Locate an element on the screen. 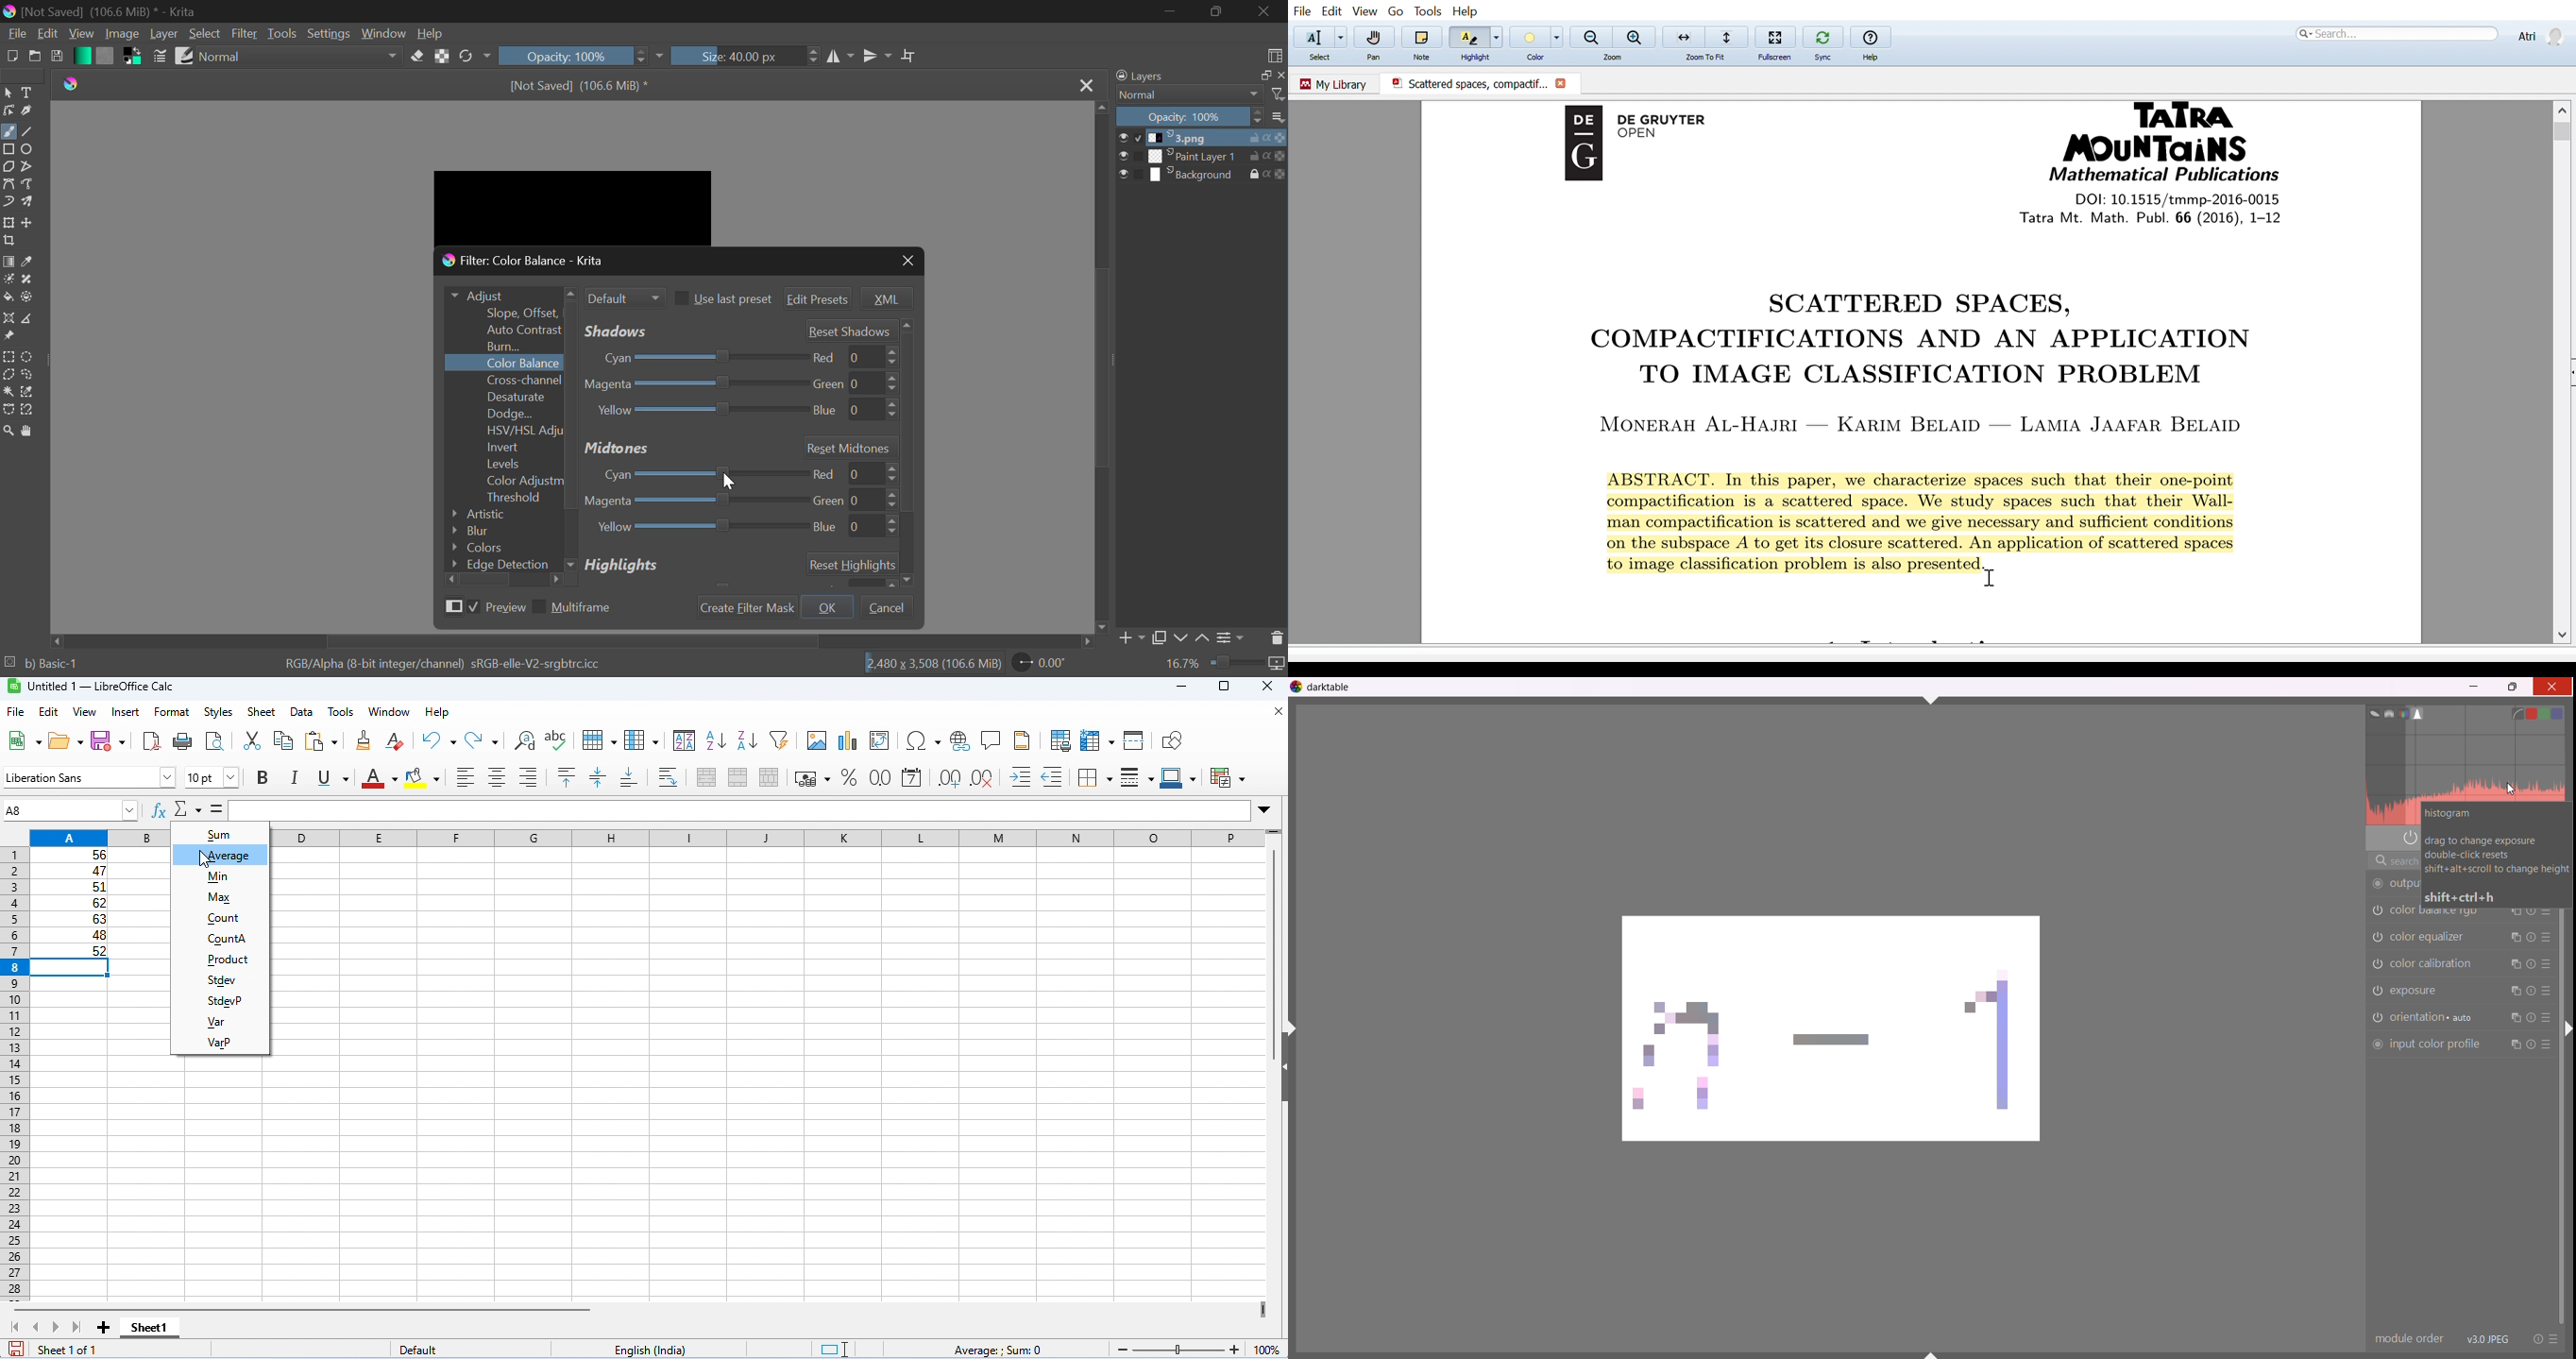 The height and width of the screenshot is (1372, 2576). red is located at coordinates (851, 357).